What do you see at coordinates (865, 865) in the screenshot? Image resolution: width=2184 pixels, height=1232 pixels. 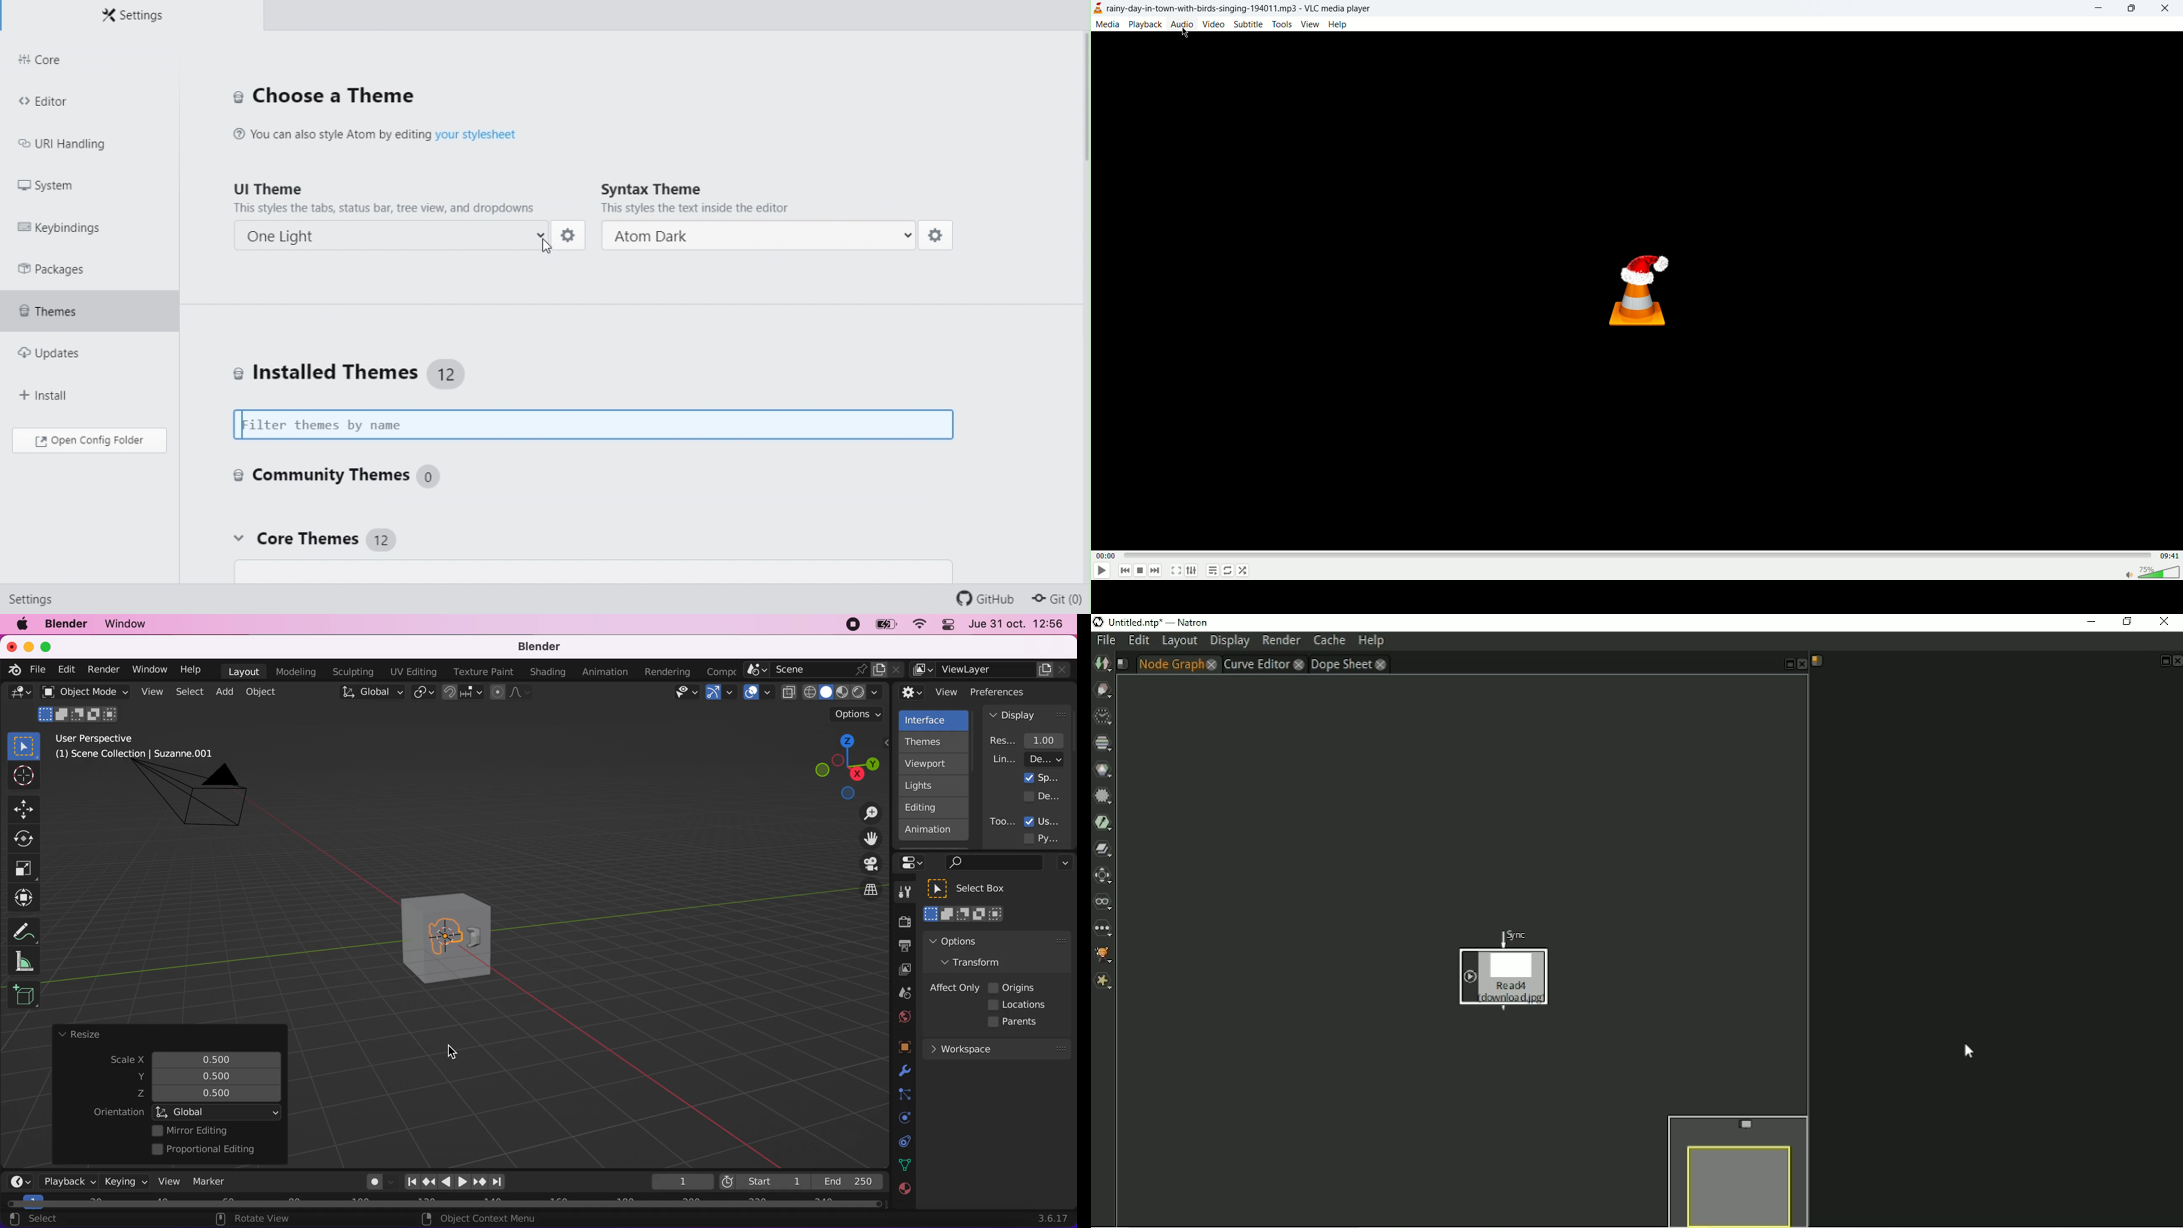 I see `toggle the camera view` at bounding box center [865, 865].